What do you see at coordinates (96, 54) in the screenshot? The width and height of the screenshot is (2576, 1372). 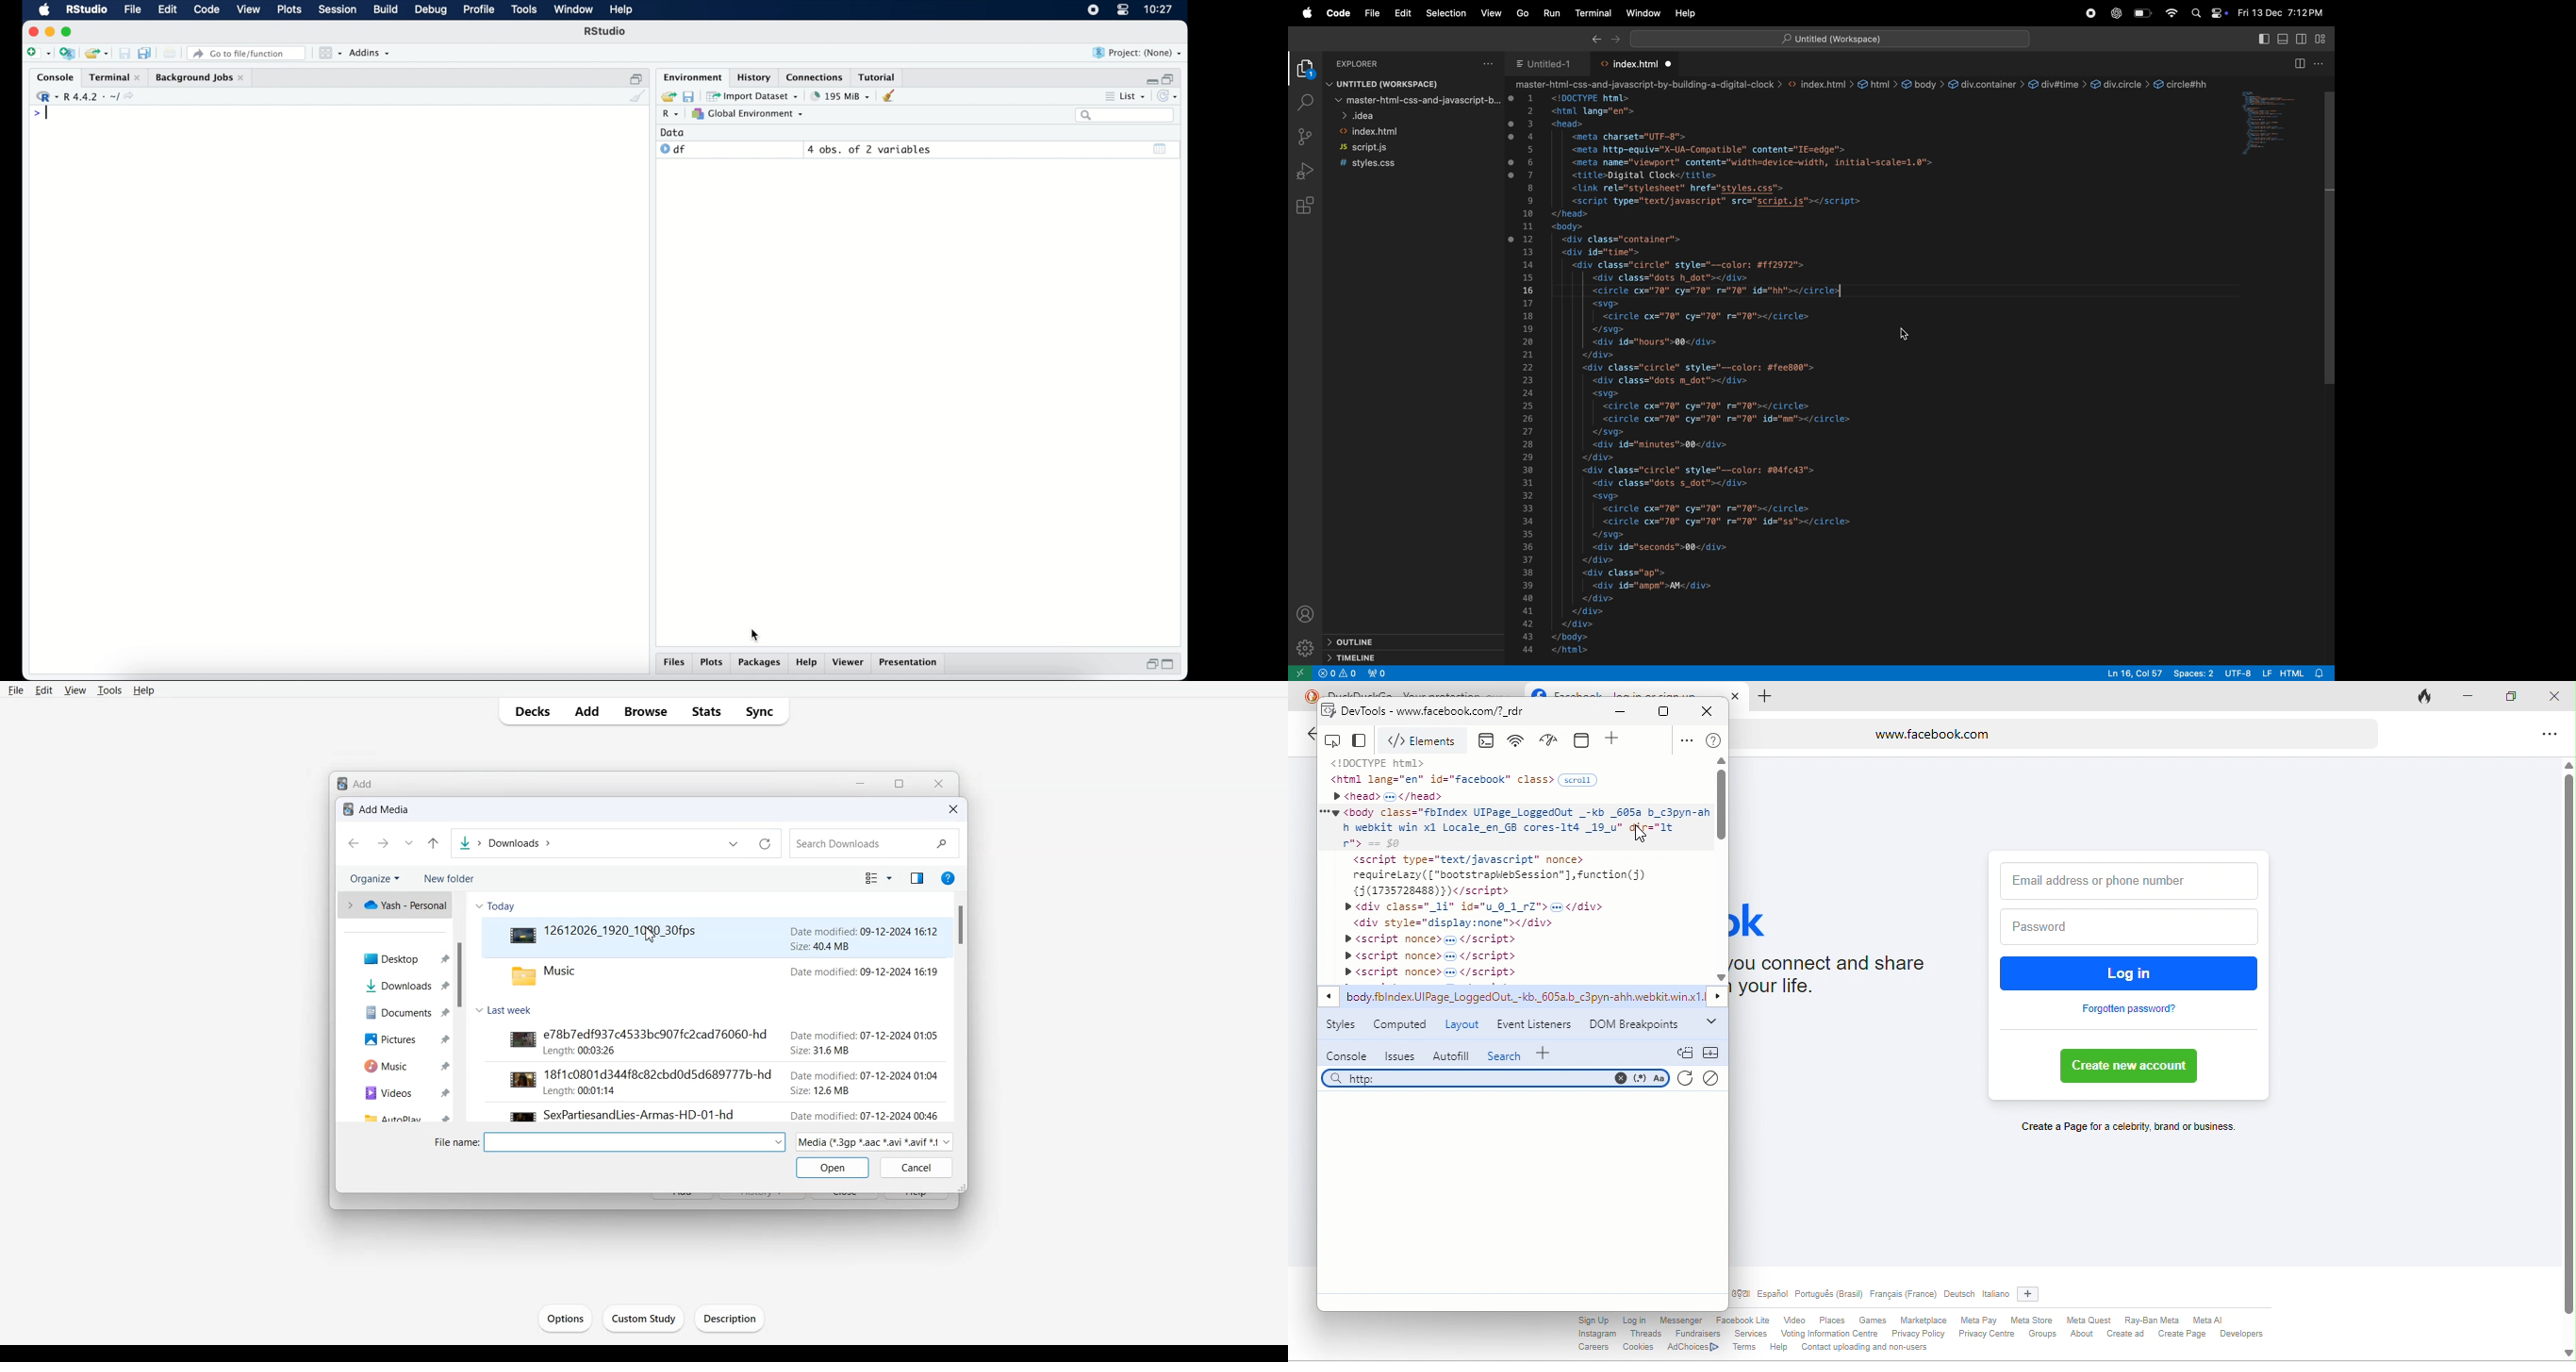 I see `load existing project` at bounding box center [96, 54].